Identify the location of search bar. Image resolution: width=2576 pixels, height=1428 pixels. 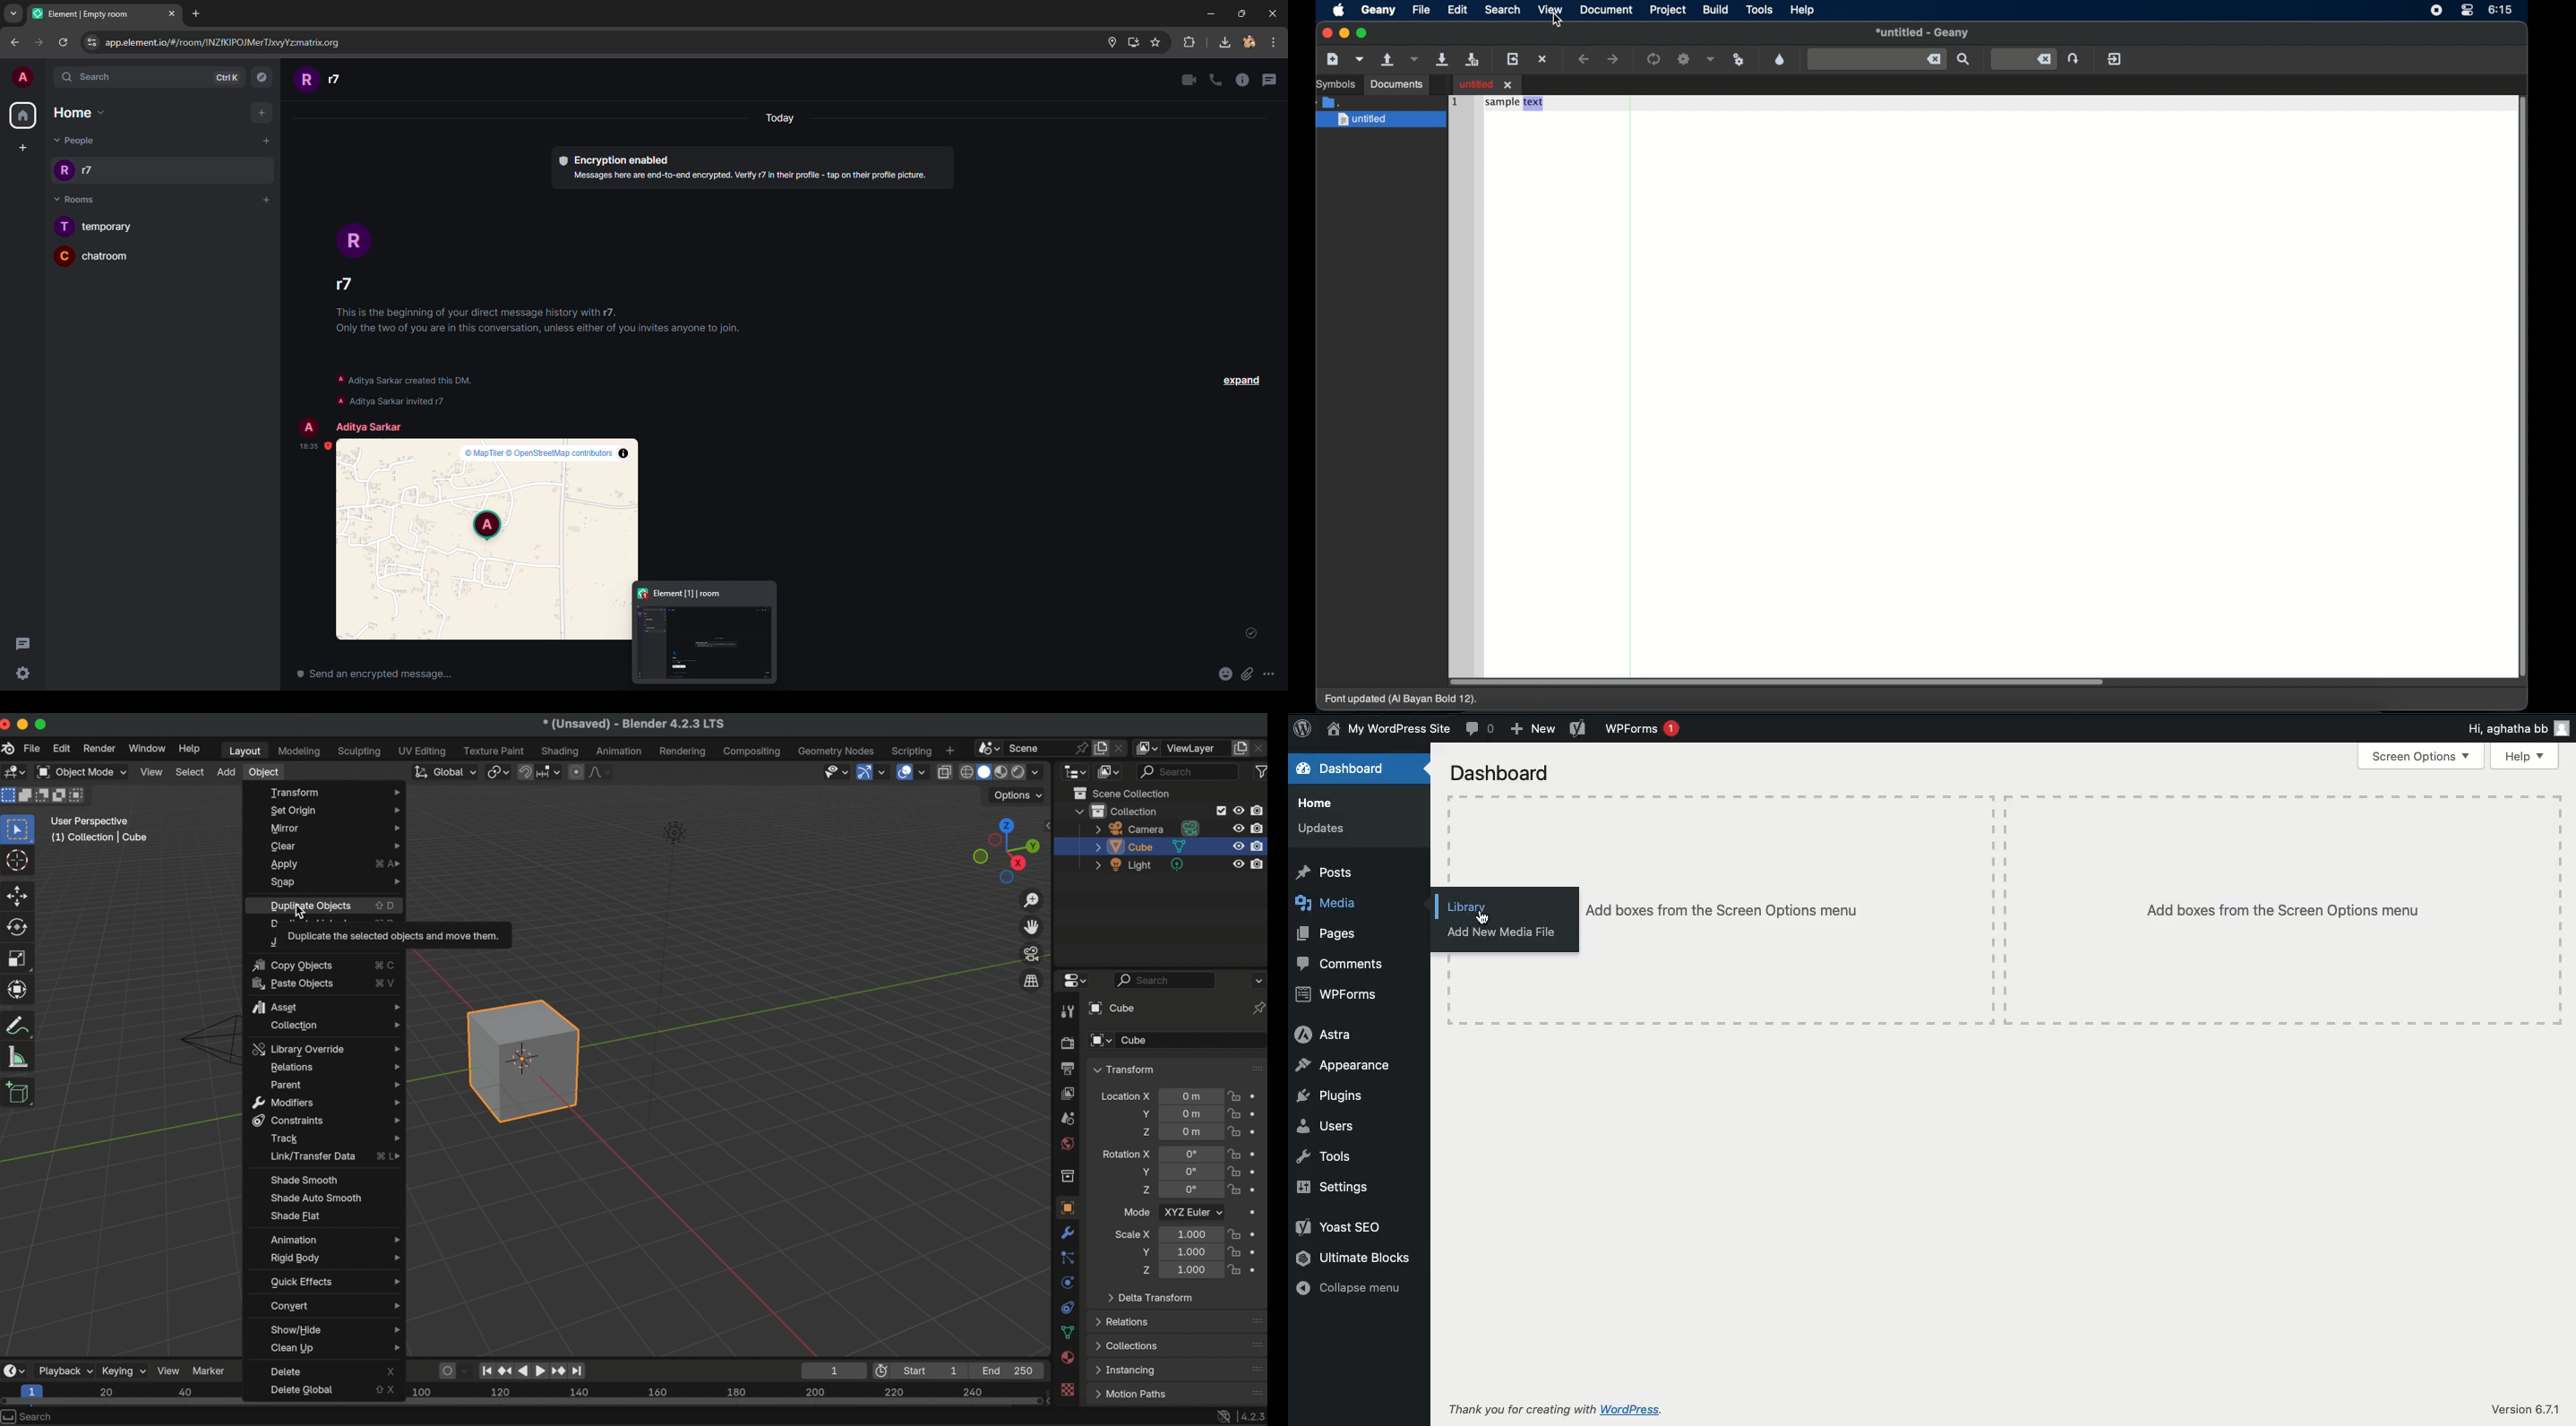
(1165, 980).